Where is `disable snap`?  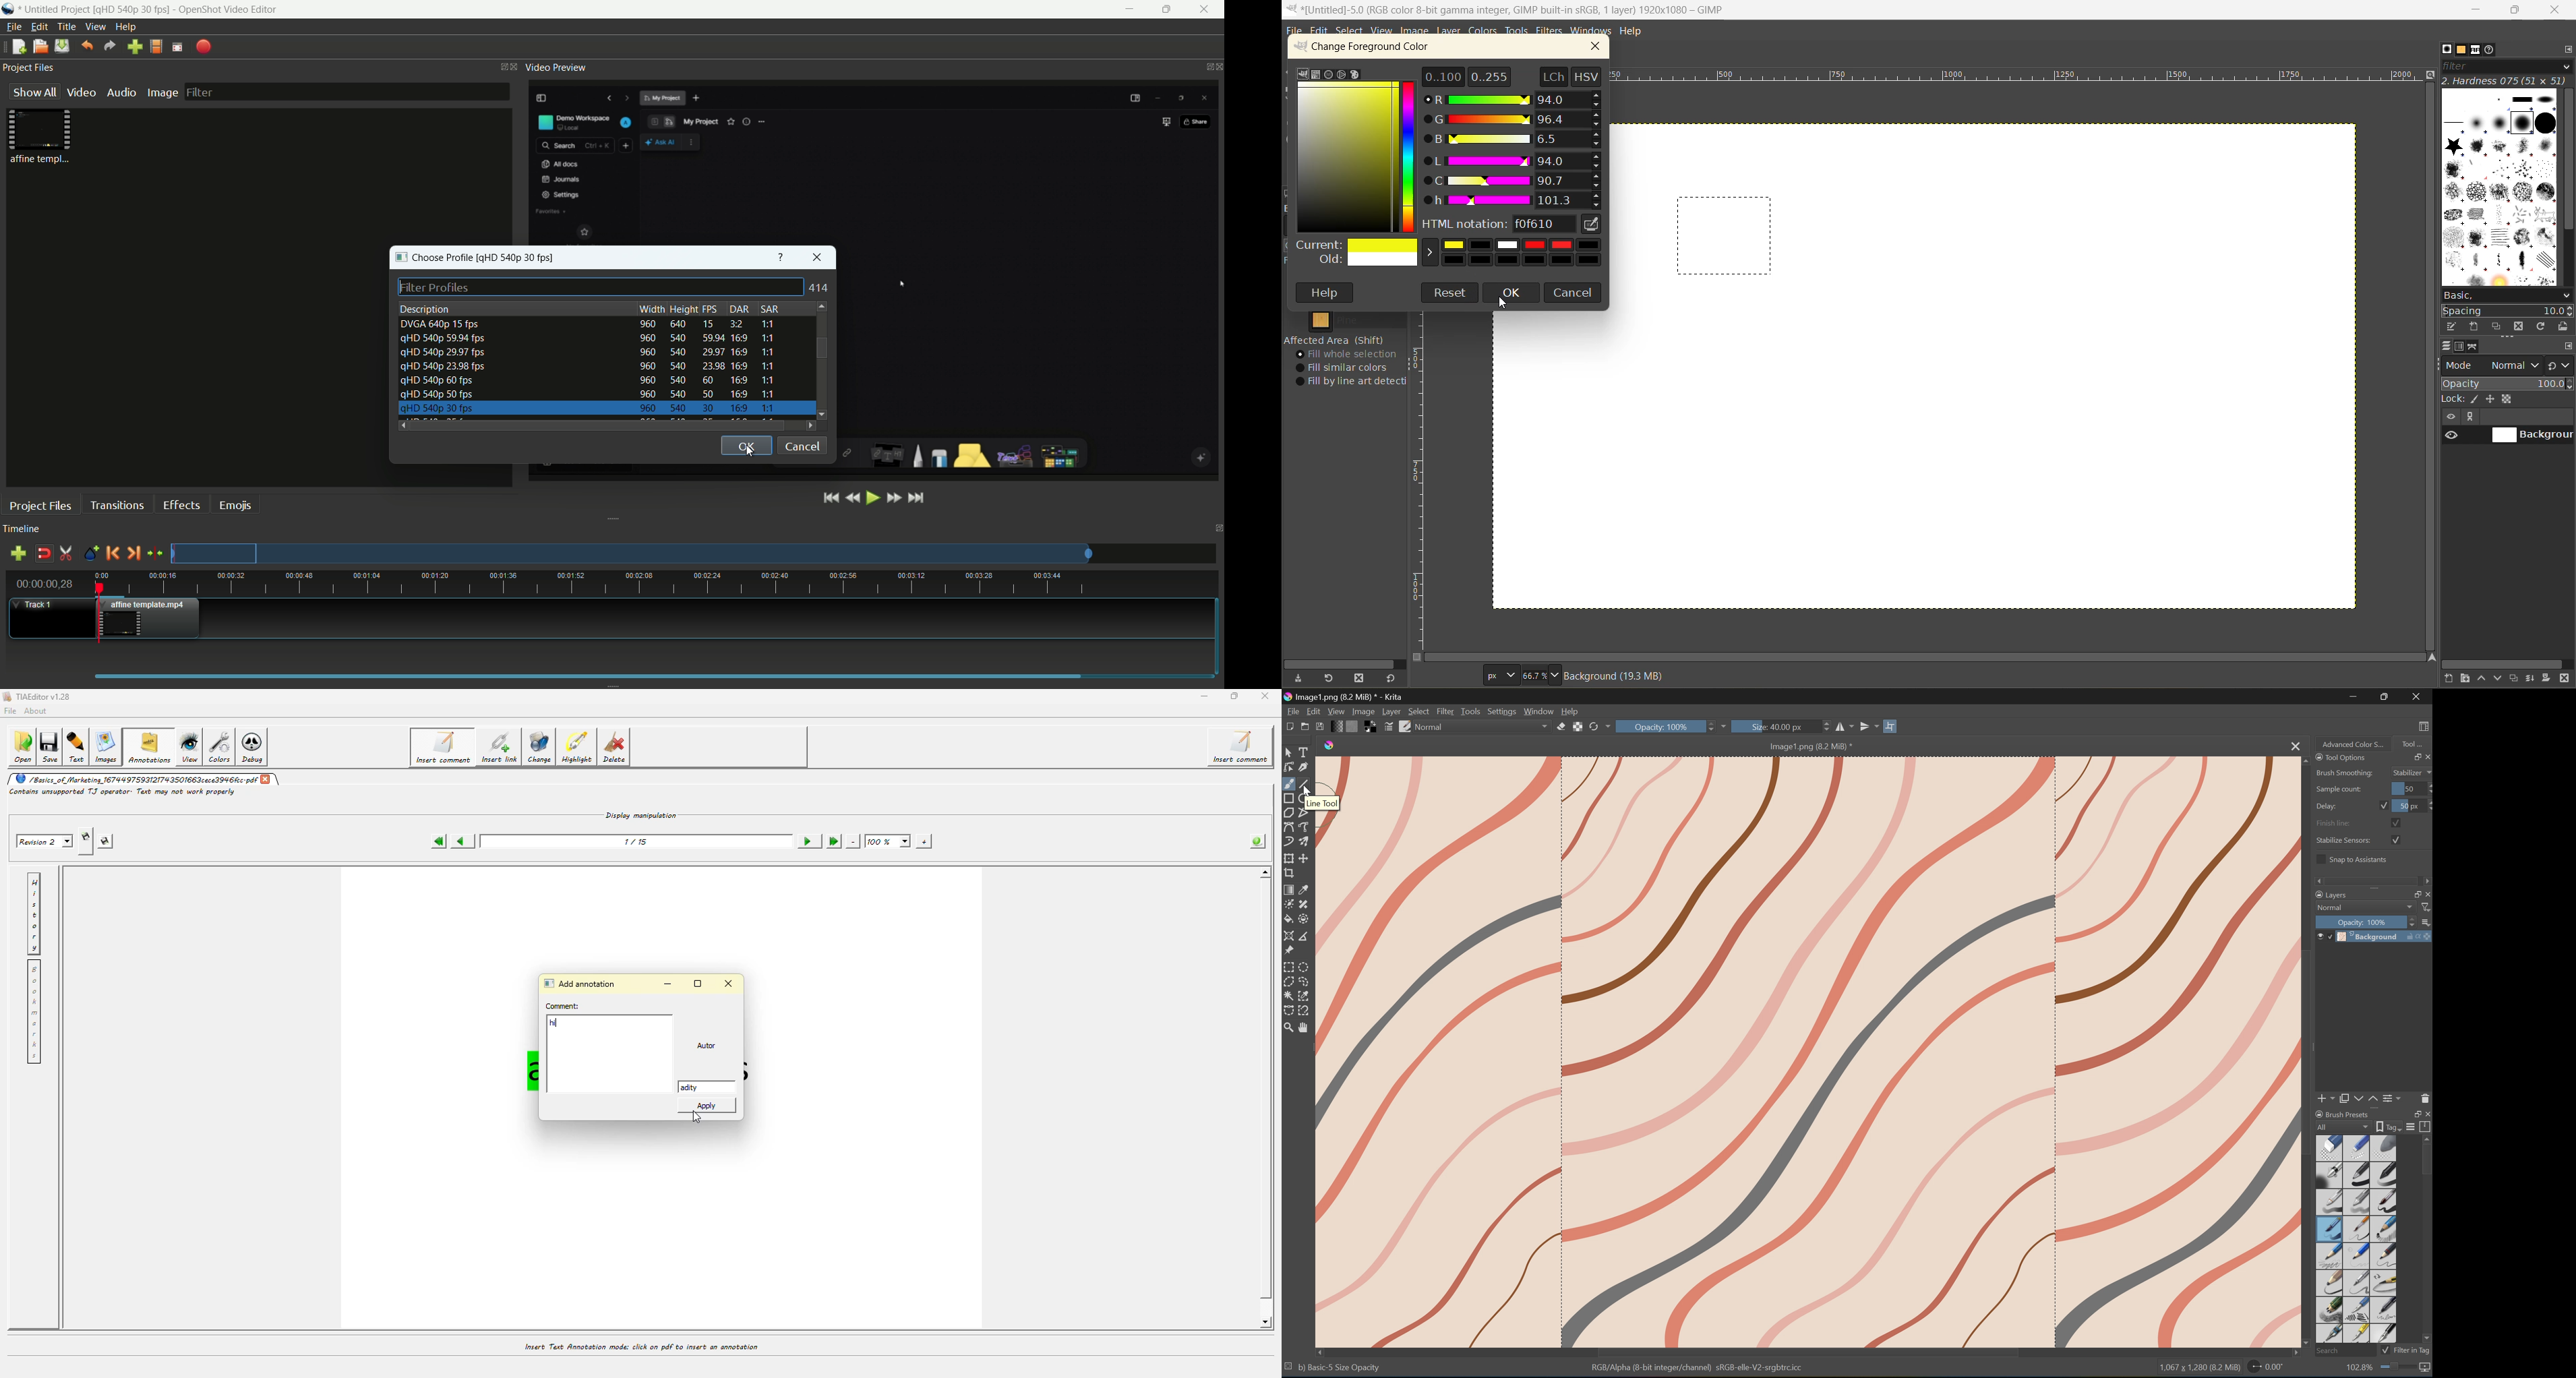
disable snap is located at coordinates (43, 553).